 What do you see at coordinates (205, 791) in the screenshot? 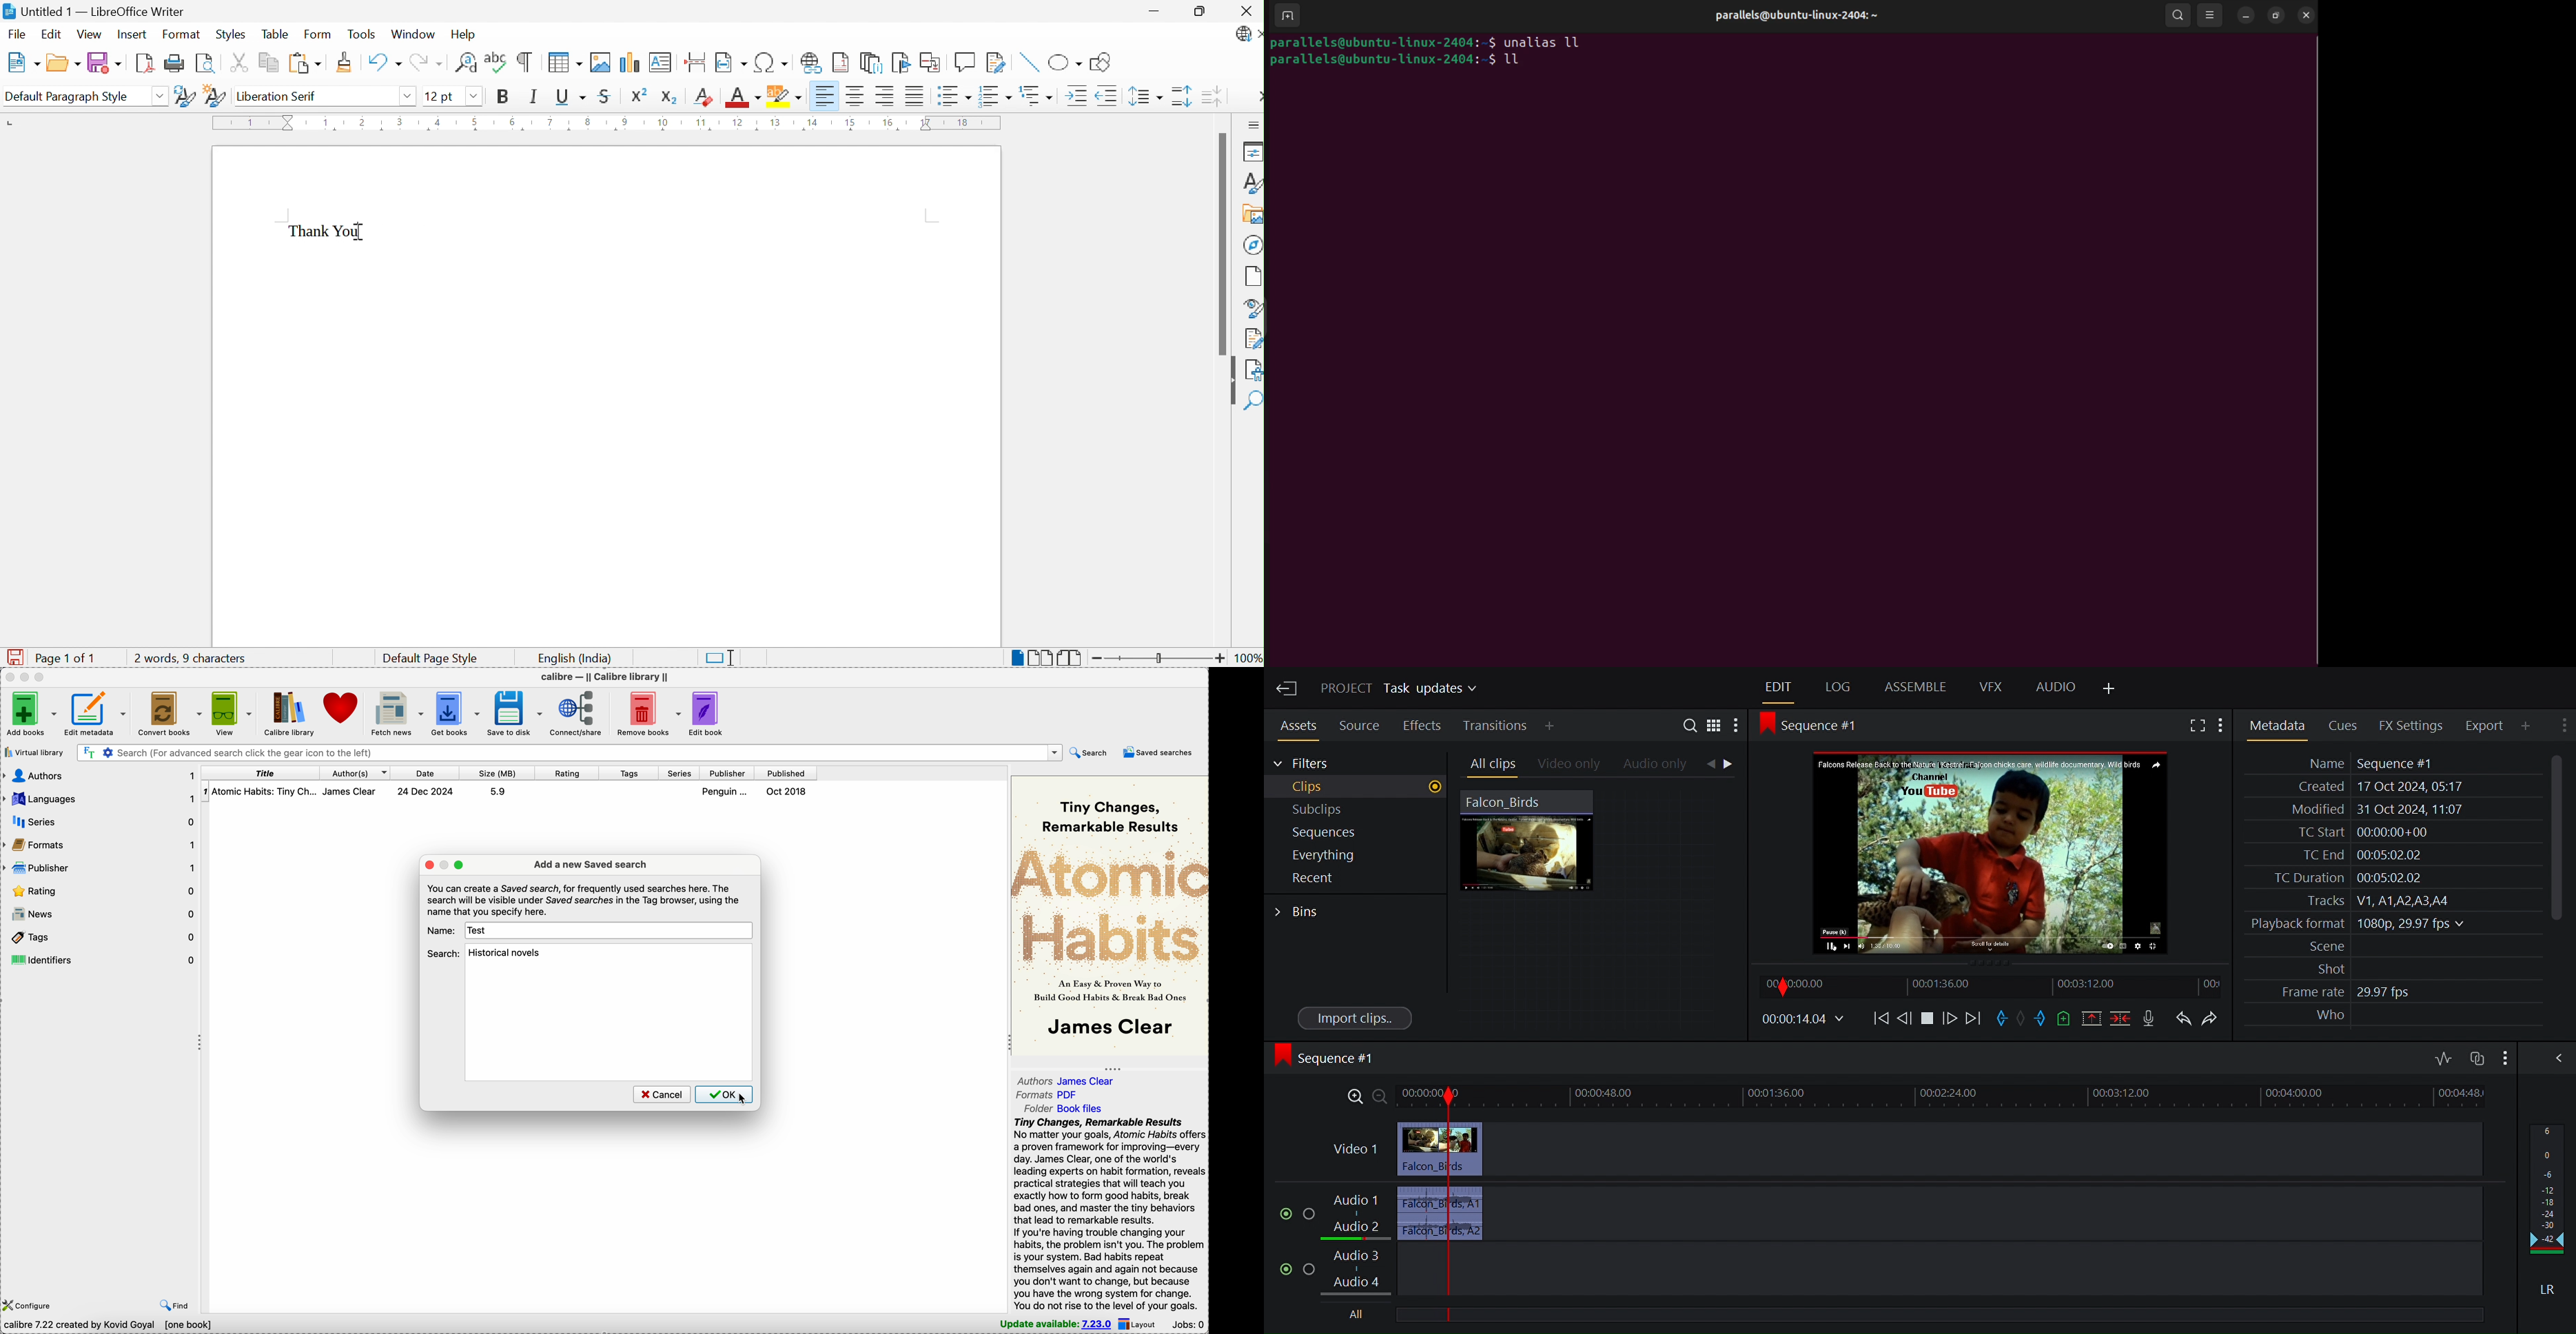
I see `1 - index number` at bounding box center [205, 791].